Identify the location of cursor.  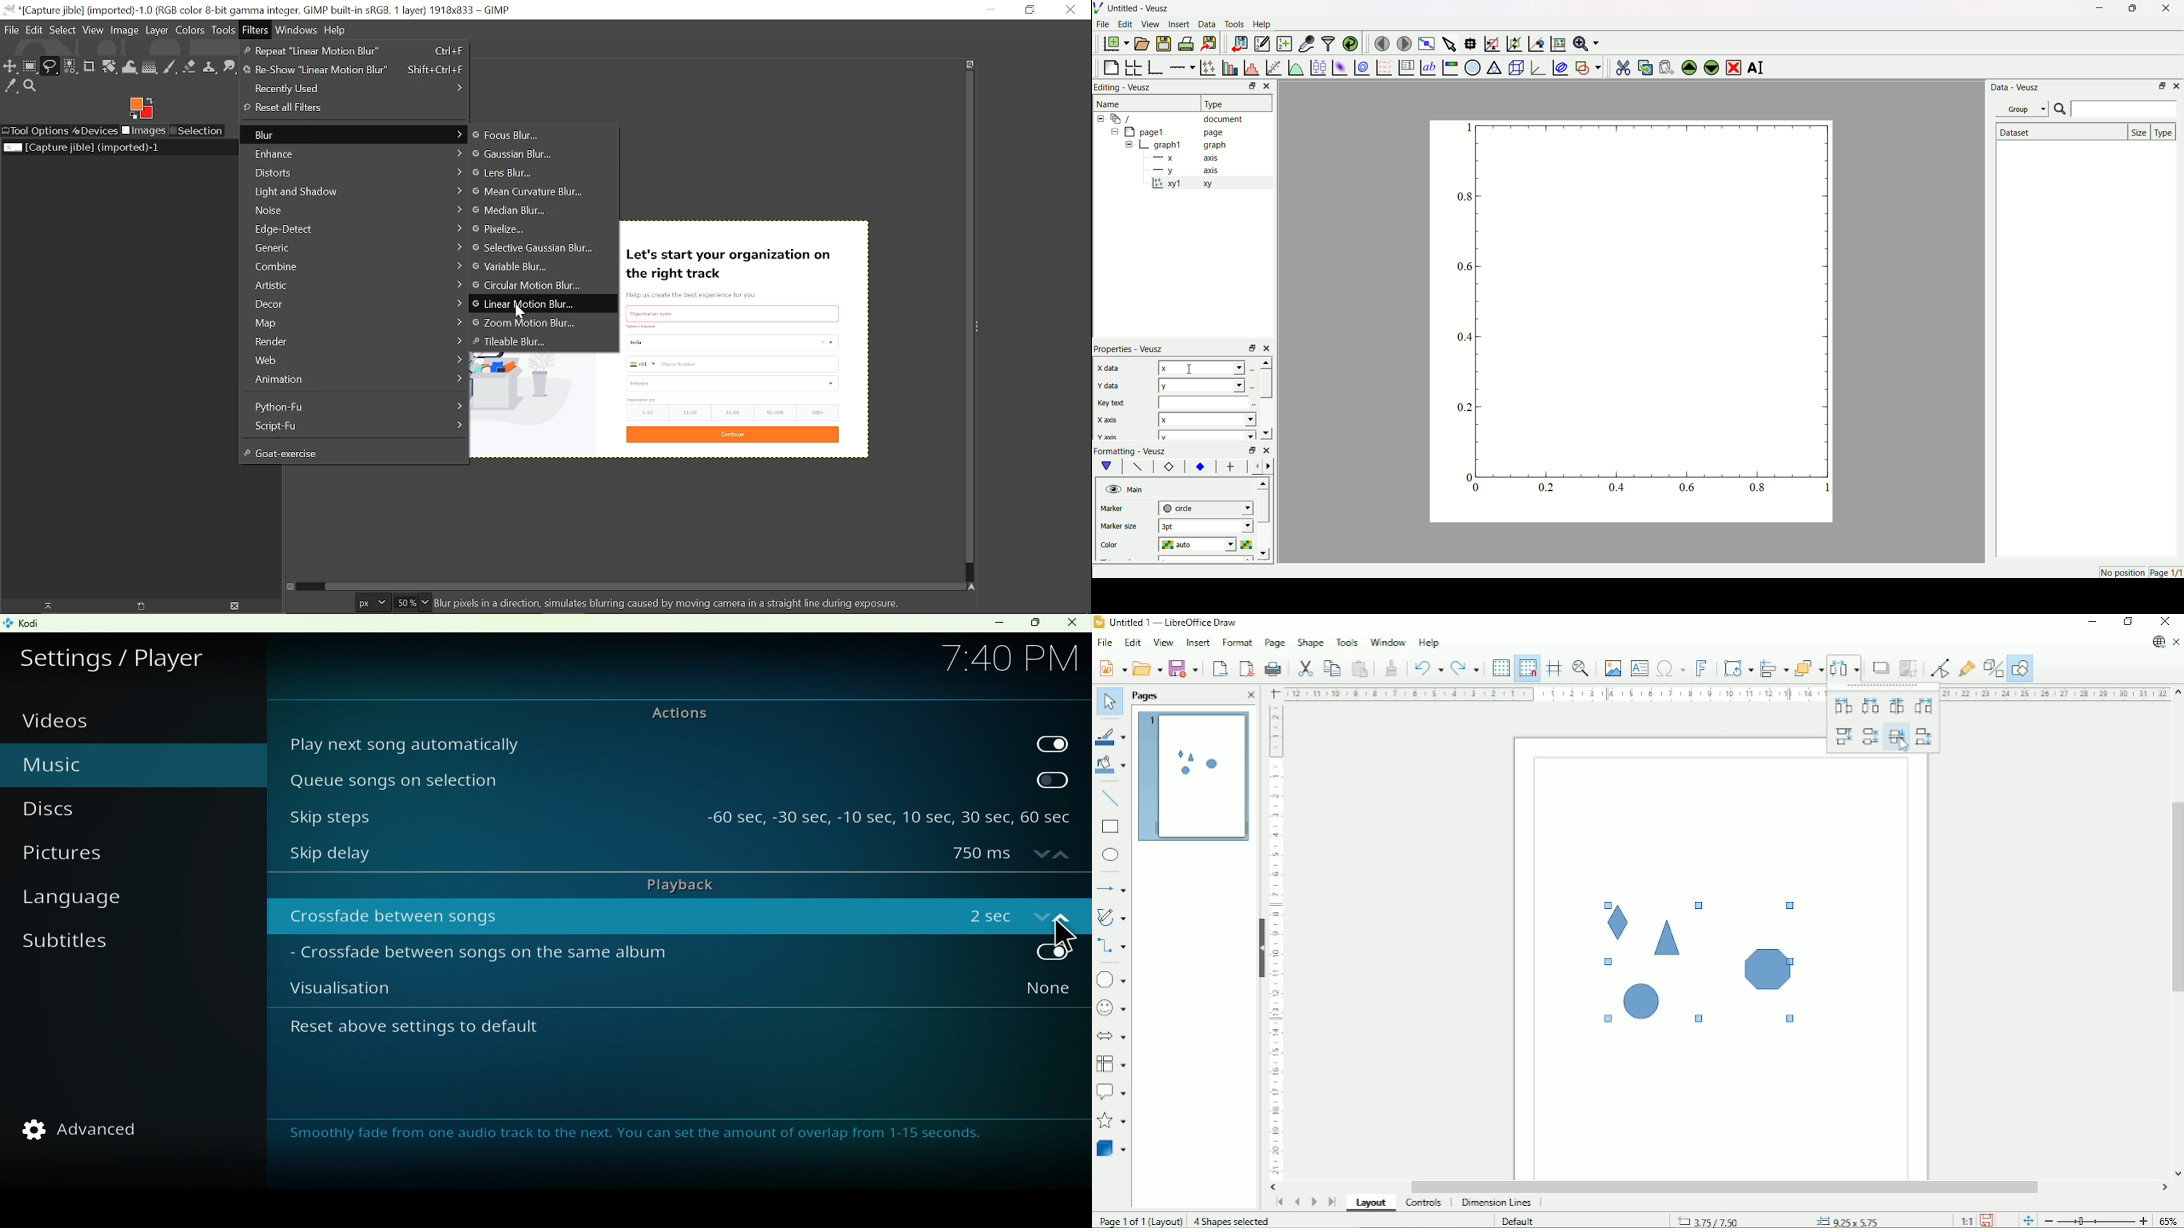
(1062, 936).